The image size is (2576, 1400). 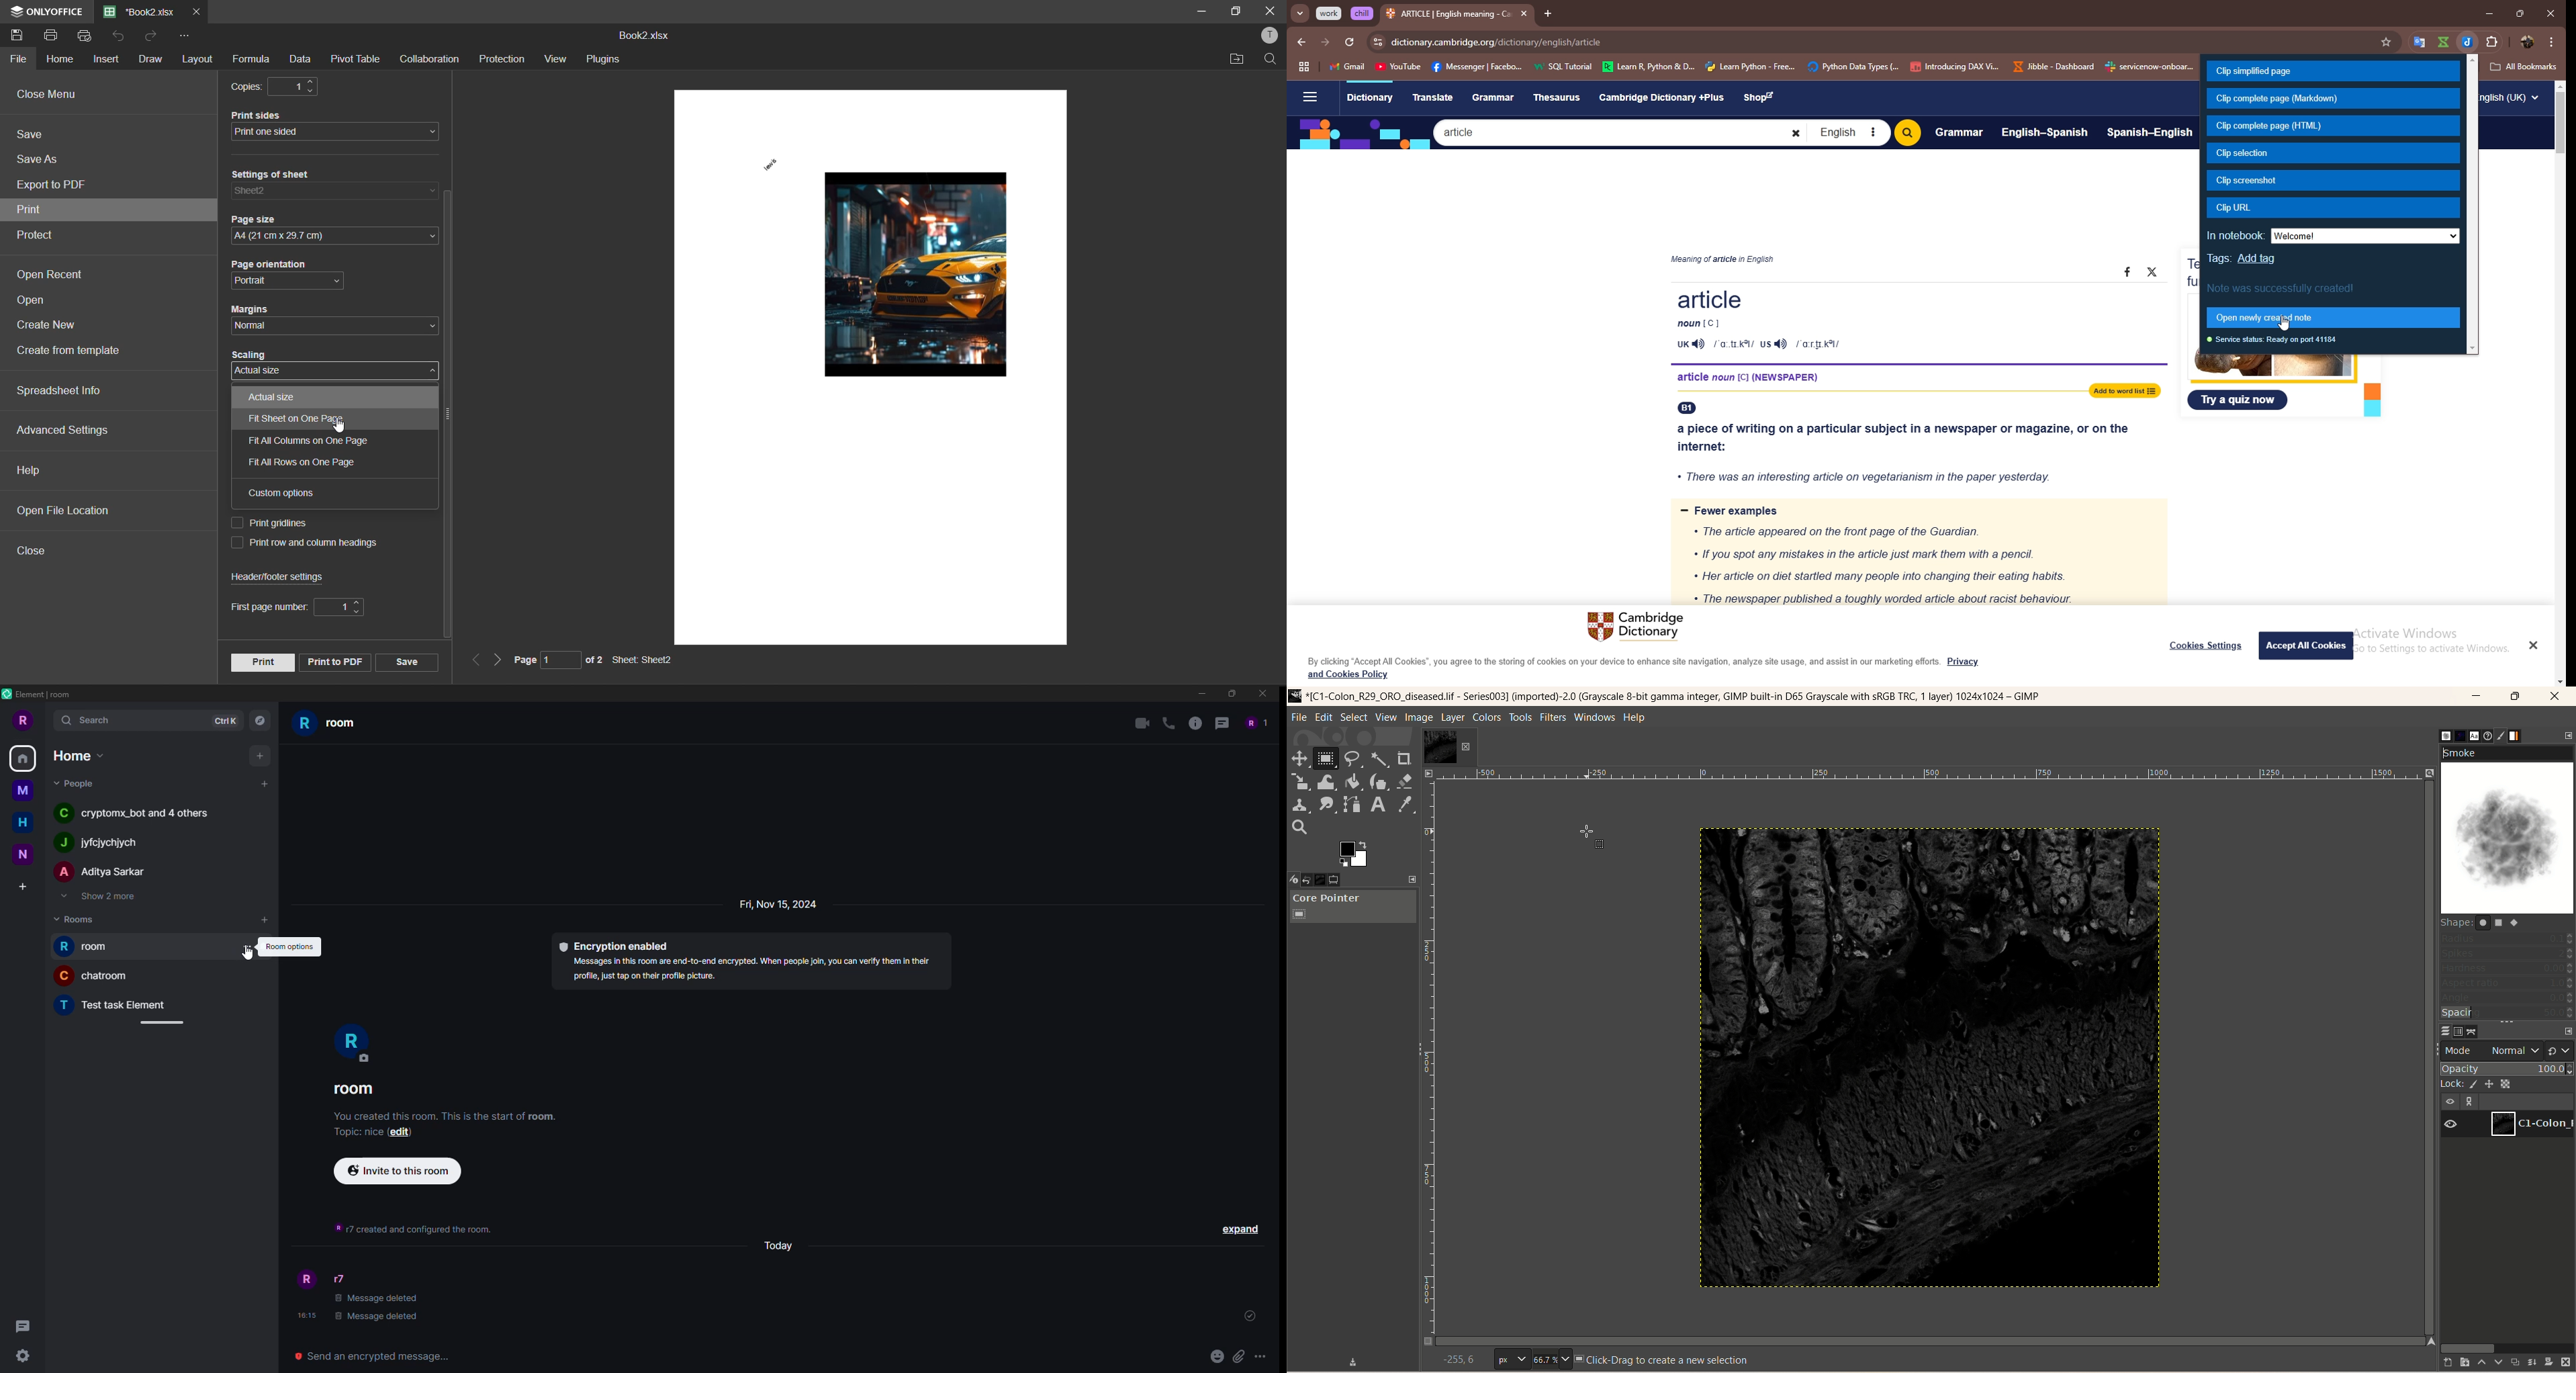 What do you see at coordinates (284, 176) in the screenshot?
I see `settings of sheet` at bounding box center [284, 176].